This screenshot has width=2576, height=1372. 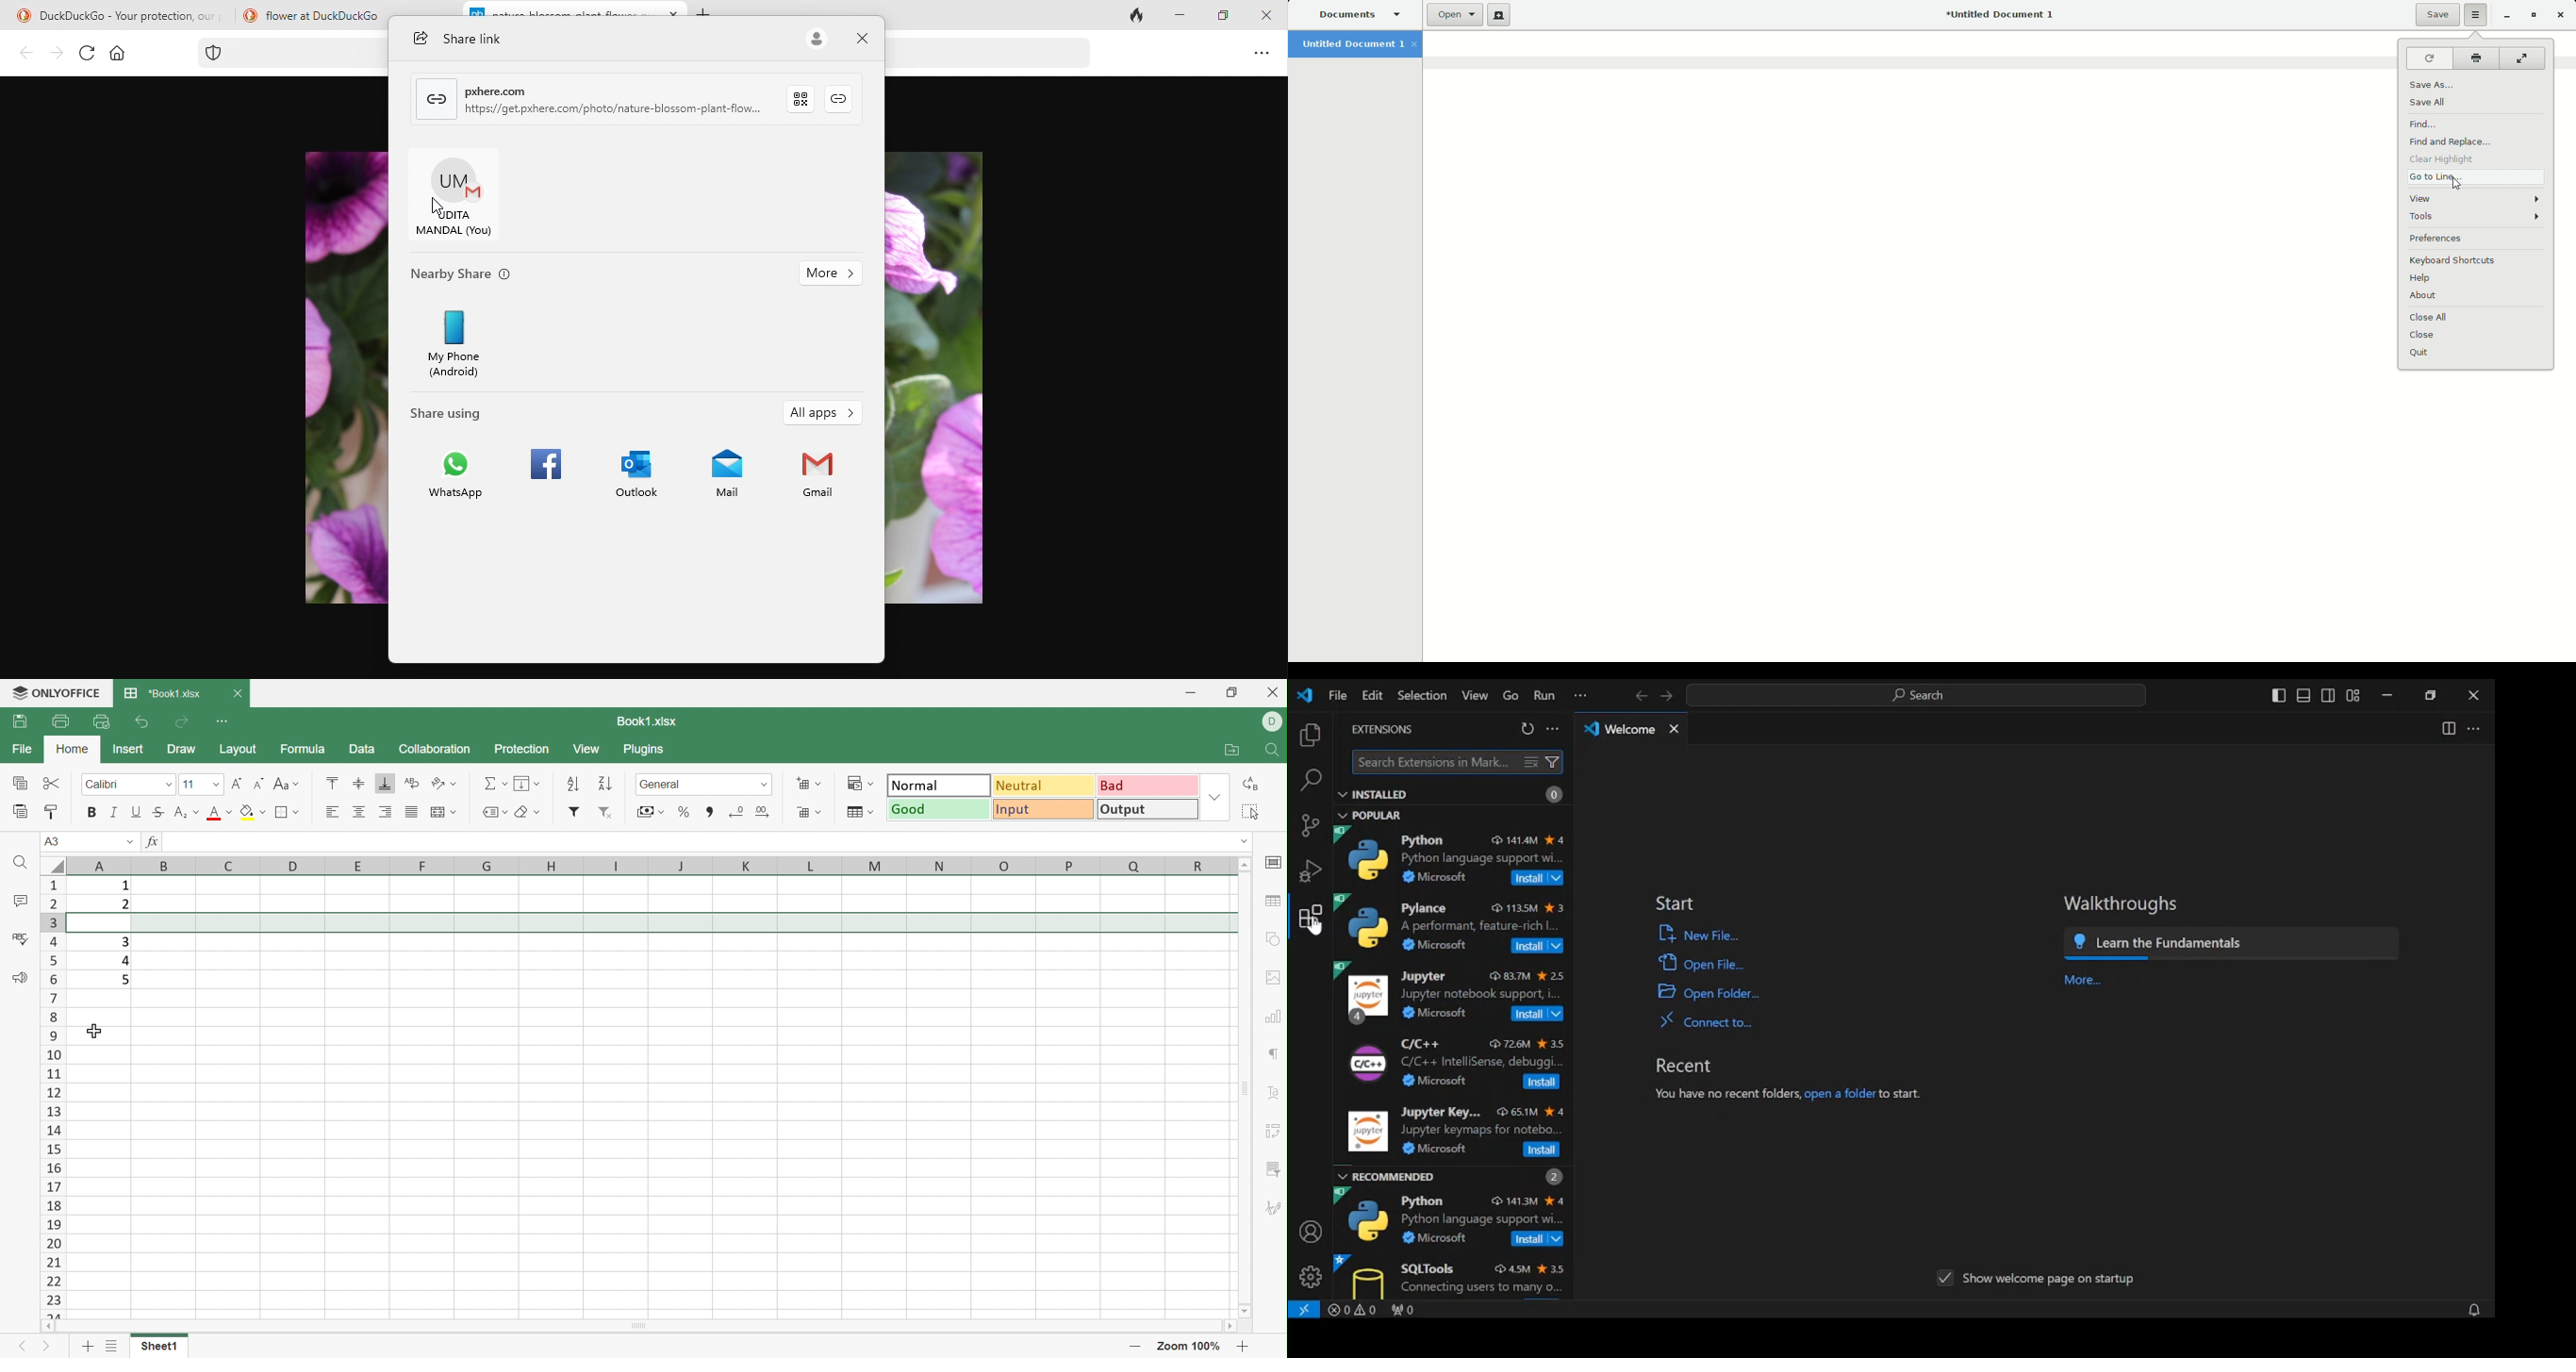 I want to click on Drop Down, so click(x=818, y=784).